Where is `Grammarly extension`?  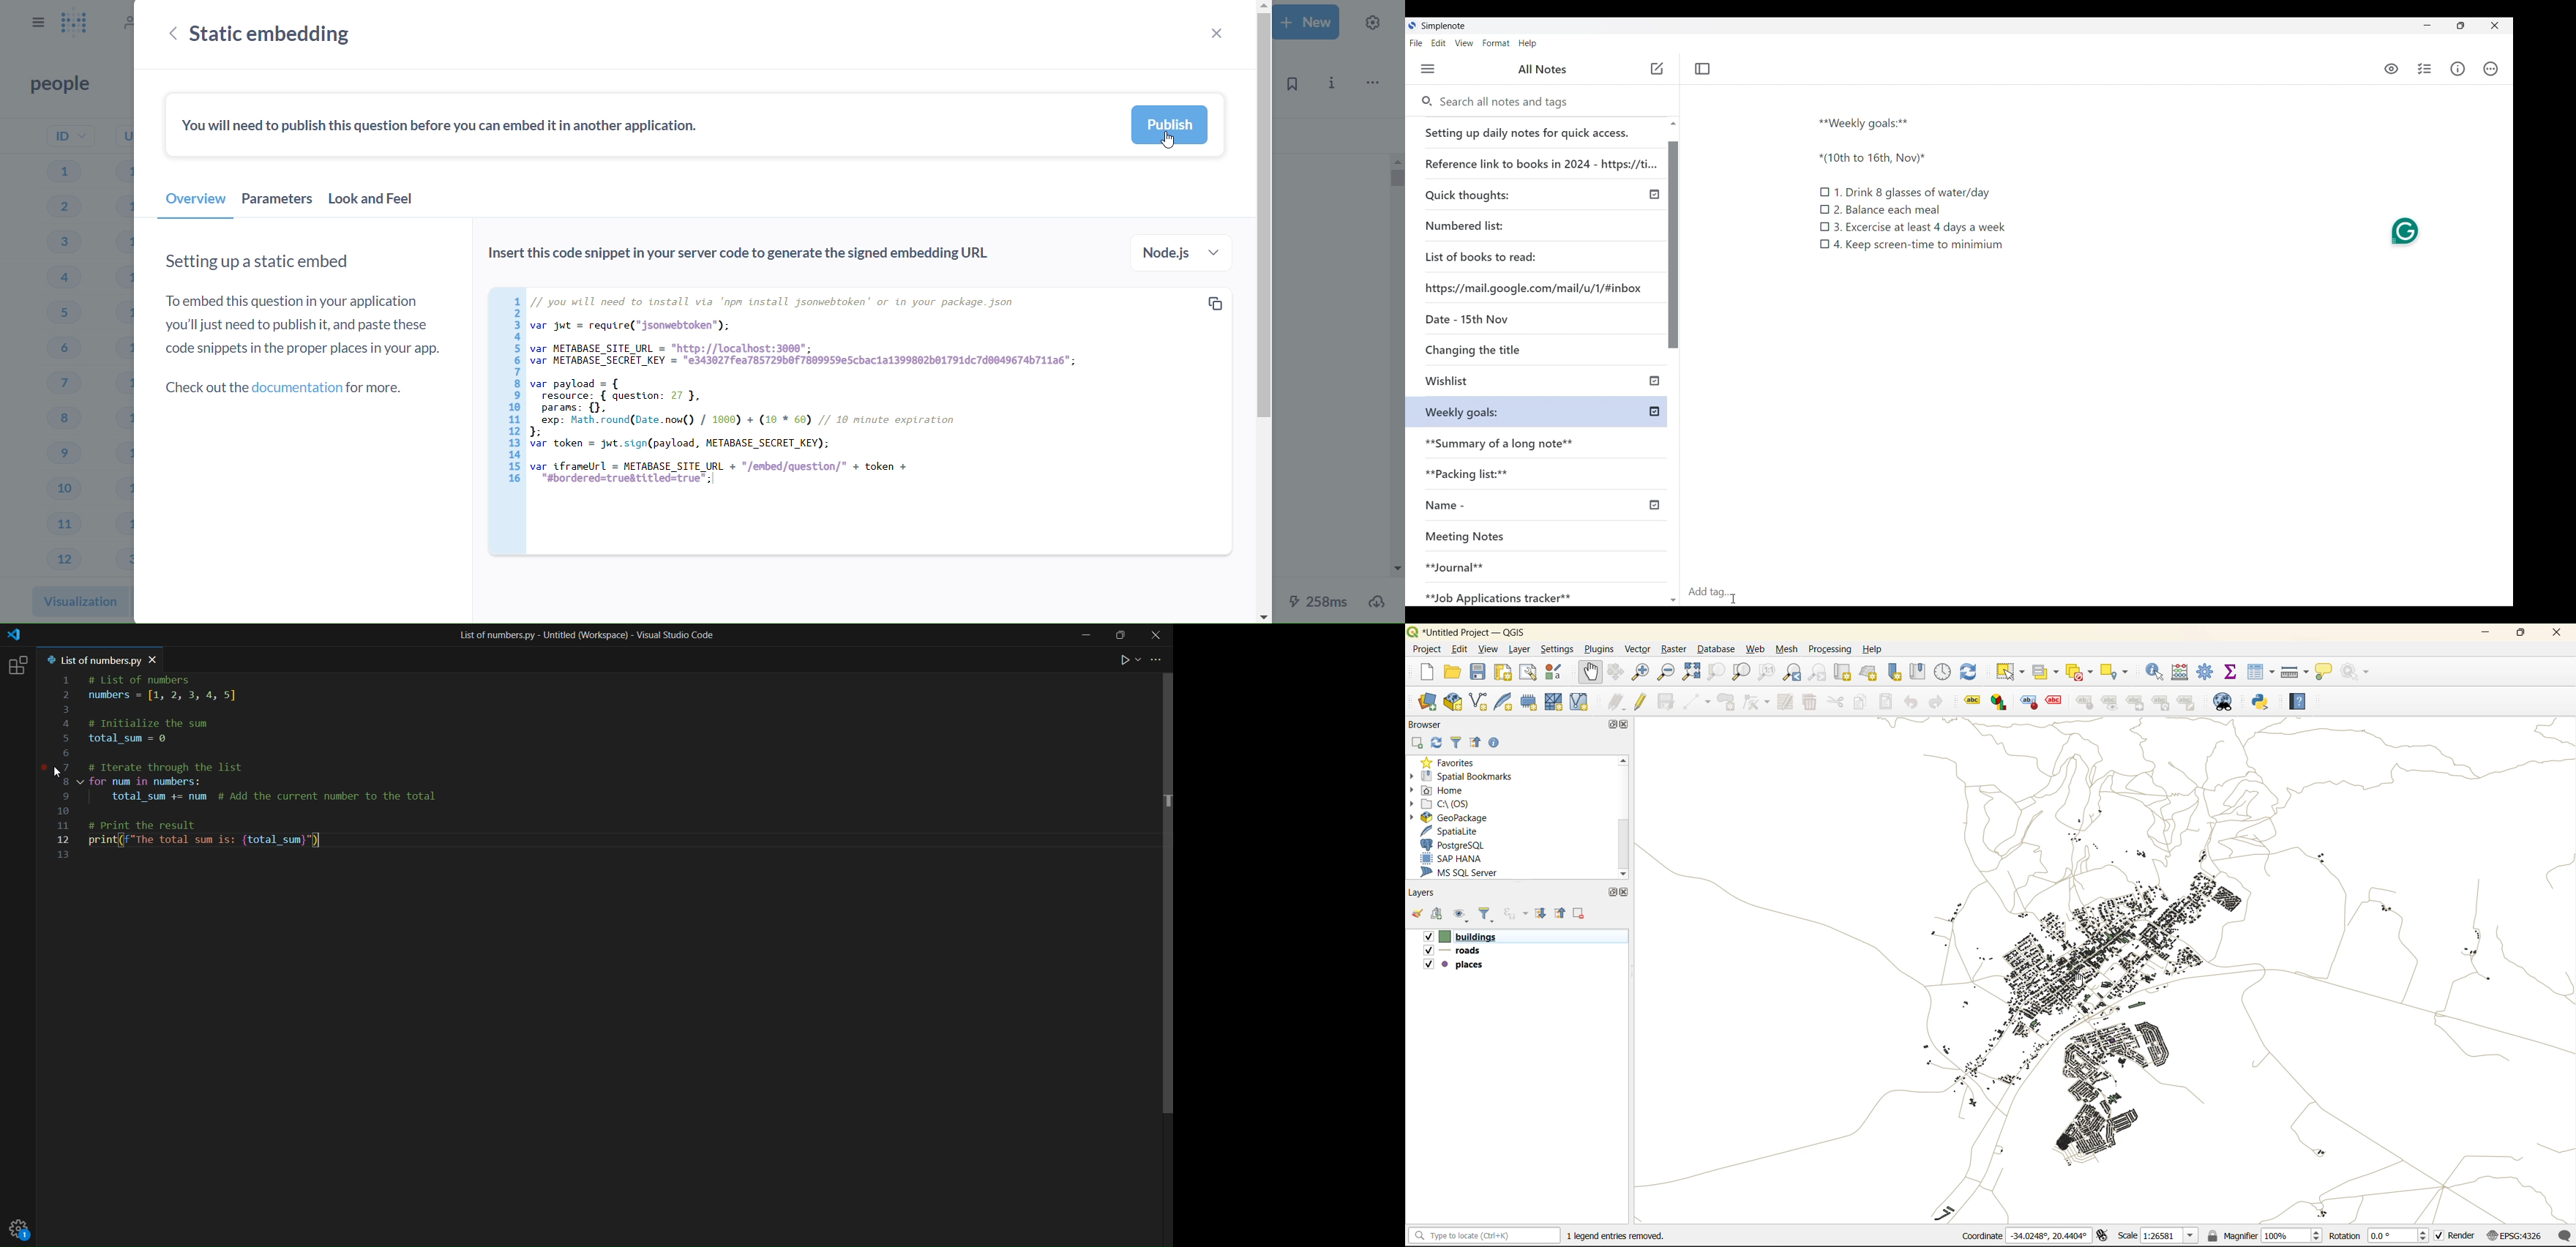
Grammarly extension is located at coordinates (2405, 229).